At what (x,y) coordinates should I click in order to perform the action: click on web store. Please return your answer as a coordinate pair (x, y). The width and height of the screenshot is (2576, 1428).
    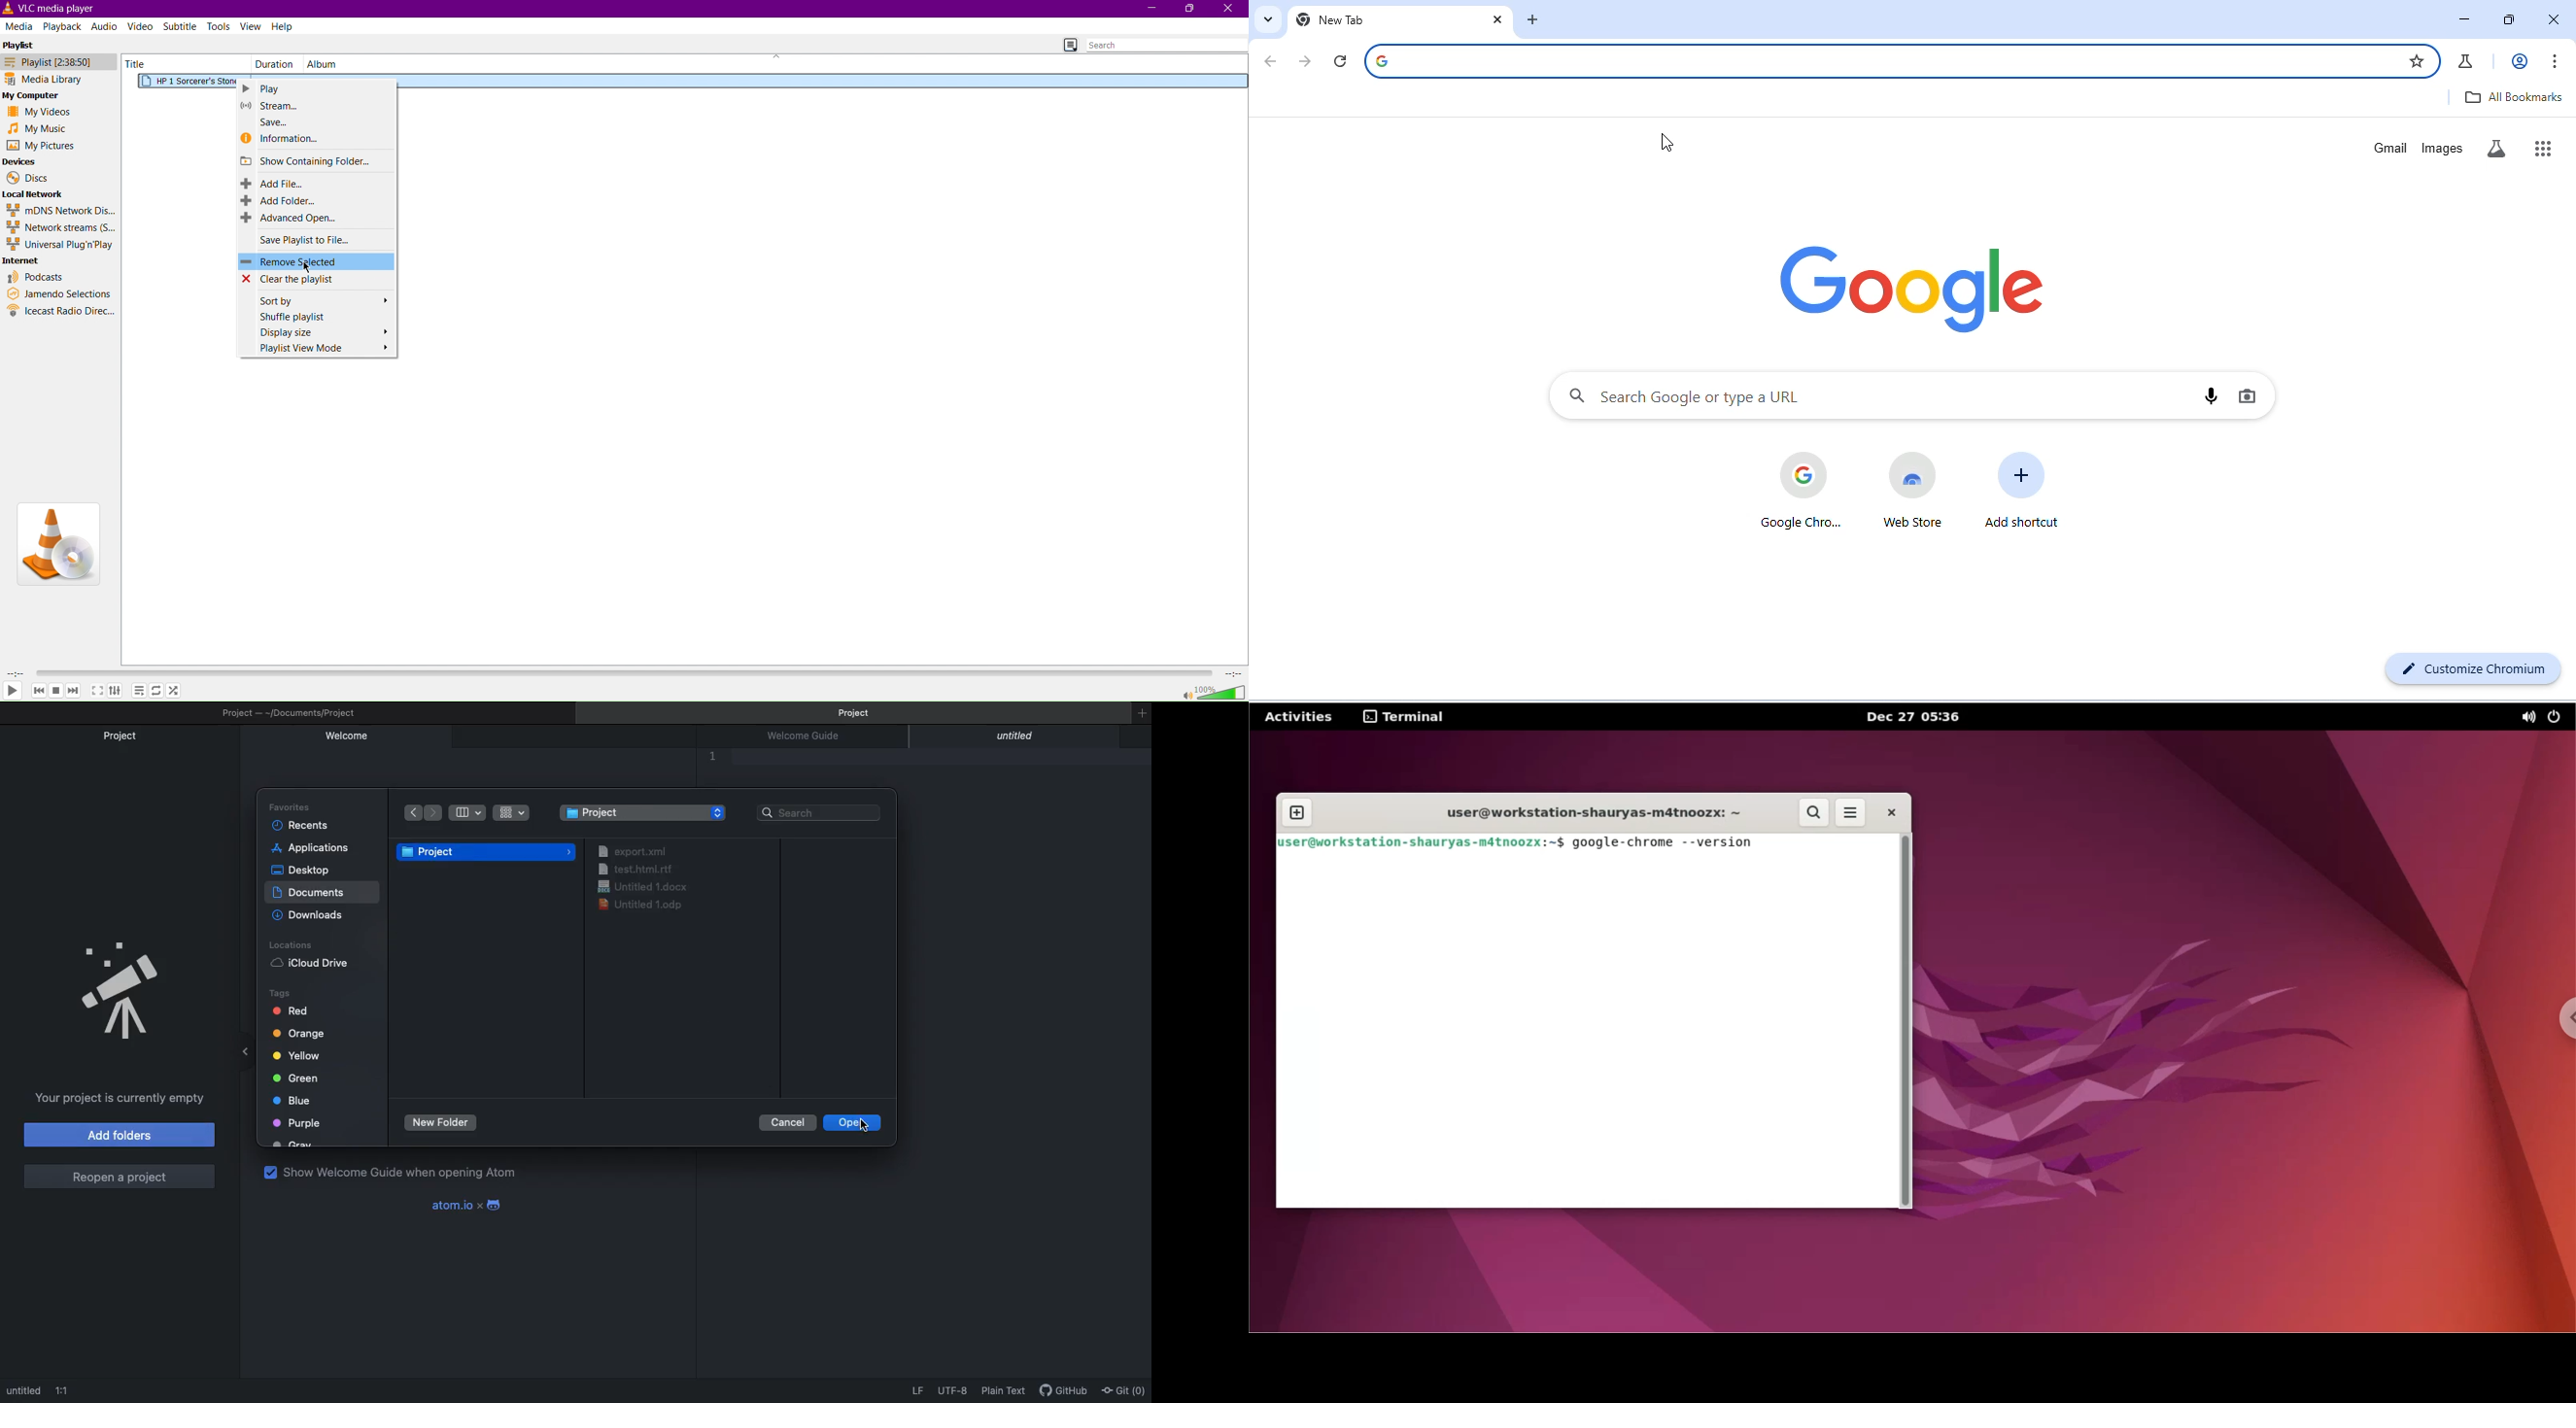
    Looking at the image, I should click on (1913, 489).